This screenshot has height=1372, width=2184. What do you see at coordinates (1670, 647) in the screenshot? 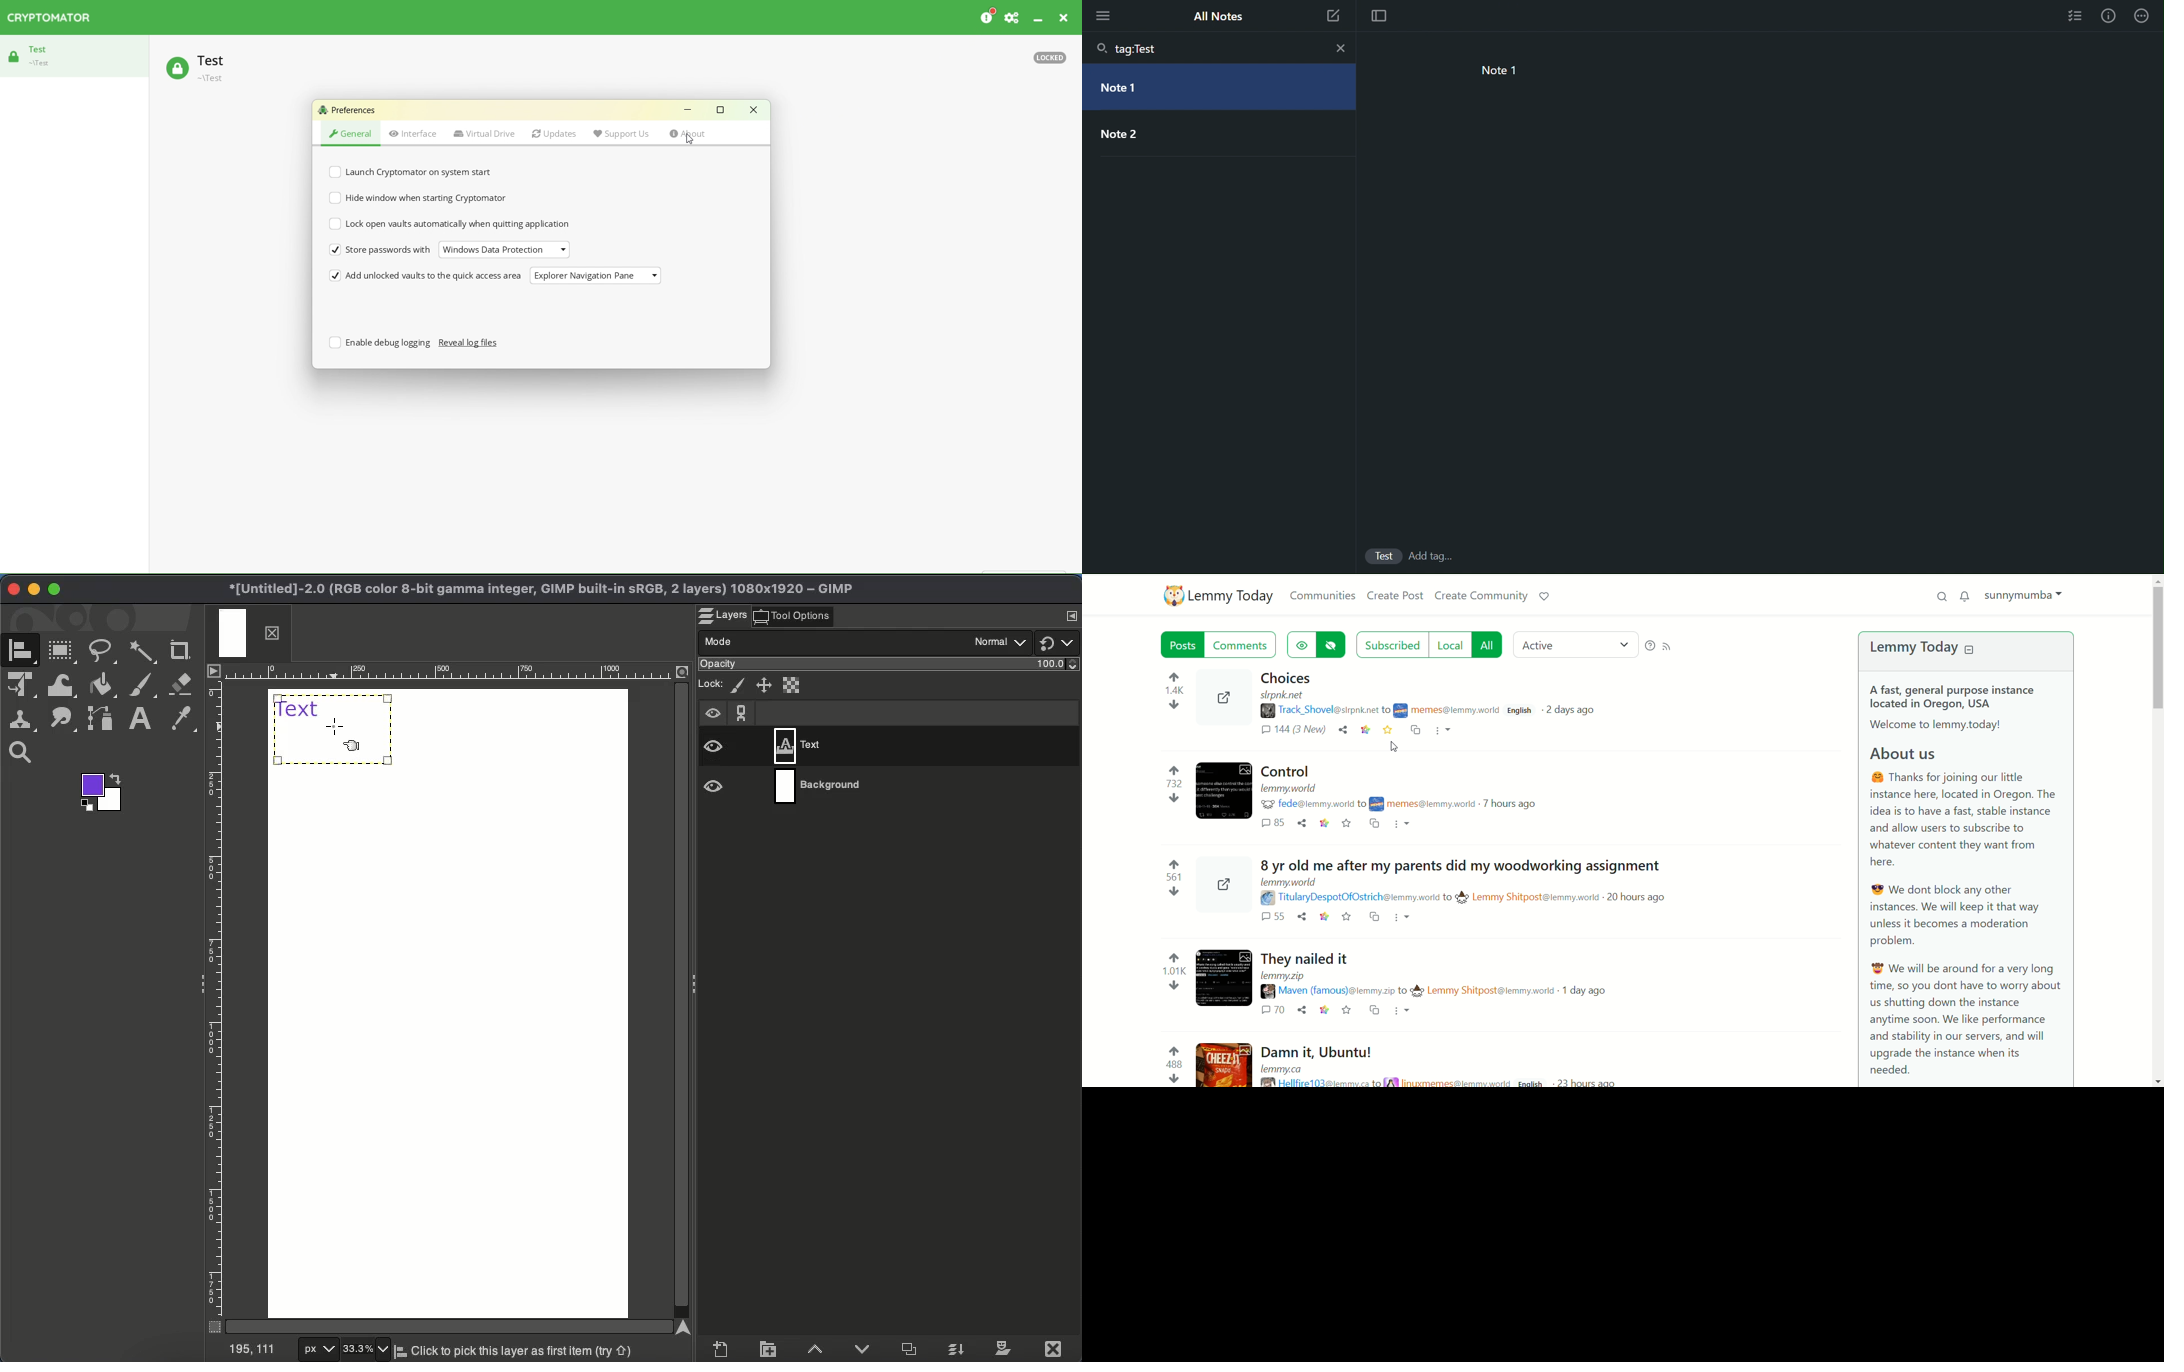
I see `RSS` at bounding box center [1670, 647].